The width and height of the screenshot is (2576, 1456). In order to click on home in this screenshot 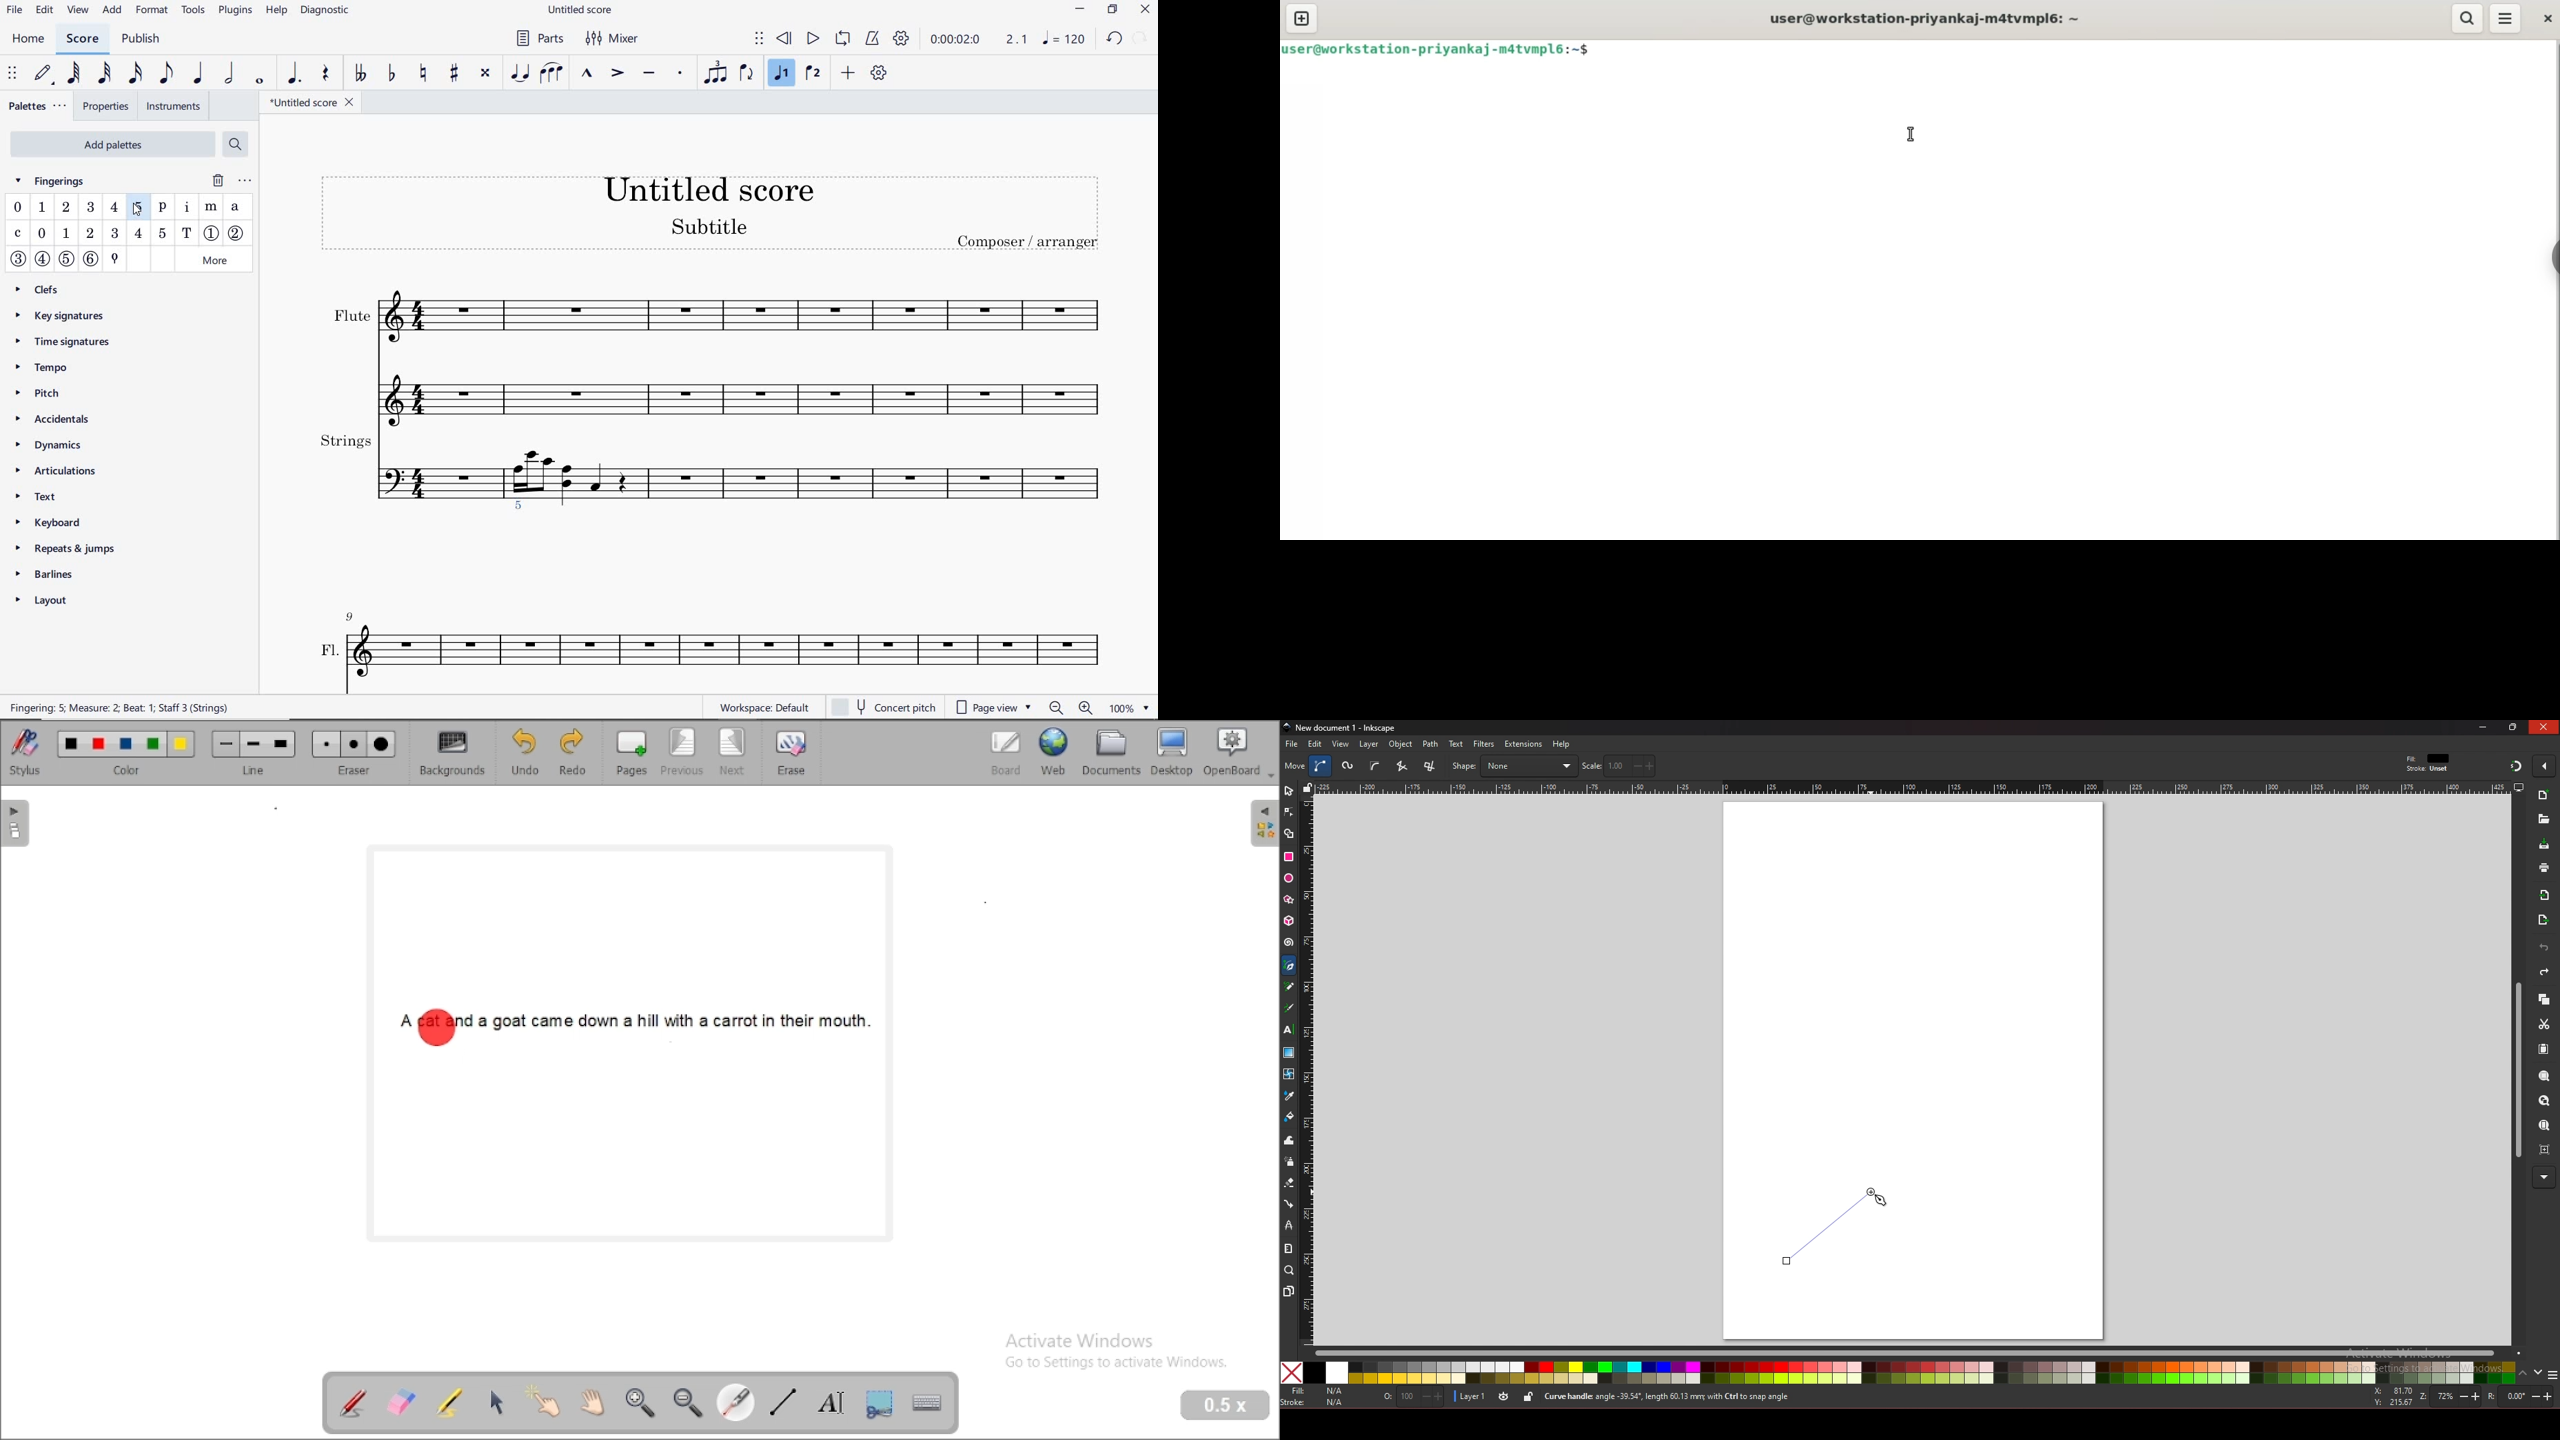, I will do `click(28, 39)`.